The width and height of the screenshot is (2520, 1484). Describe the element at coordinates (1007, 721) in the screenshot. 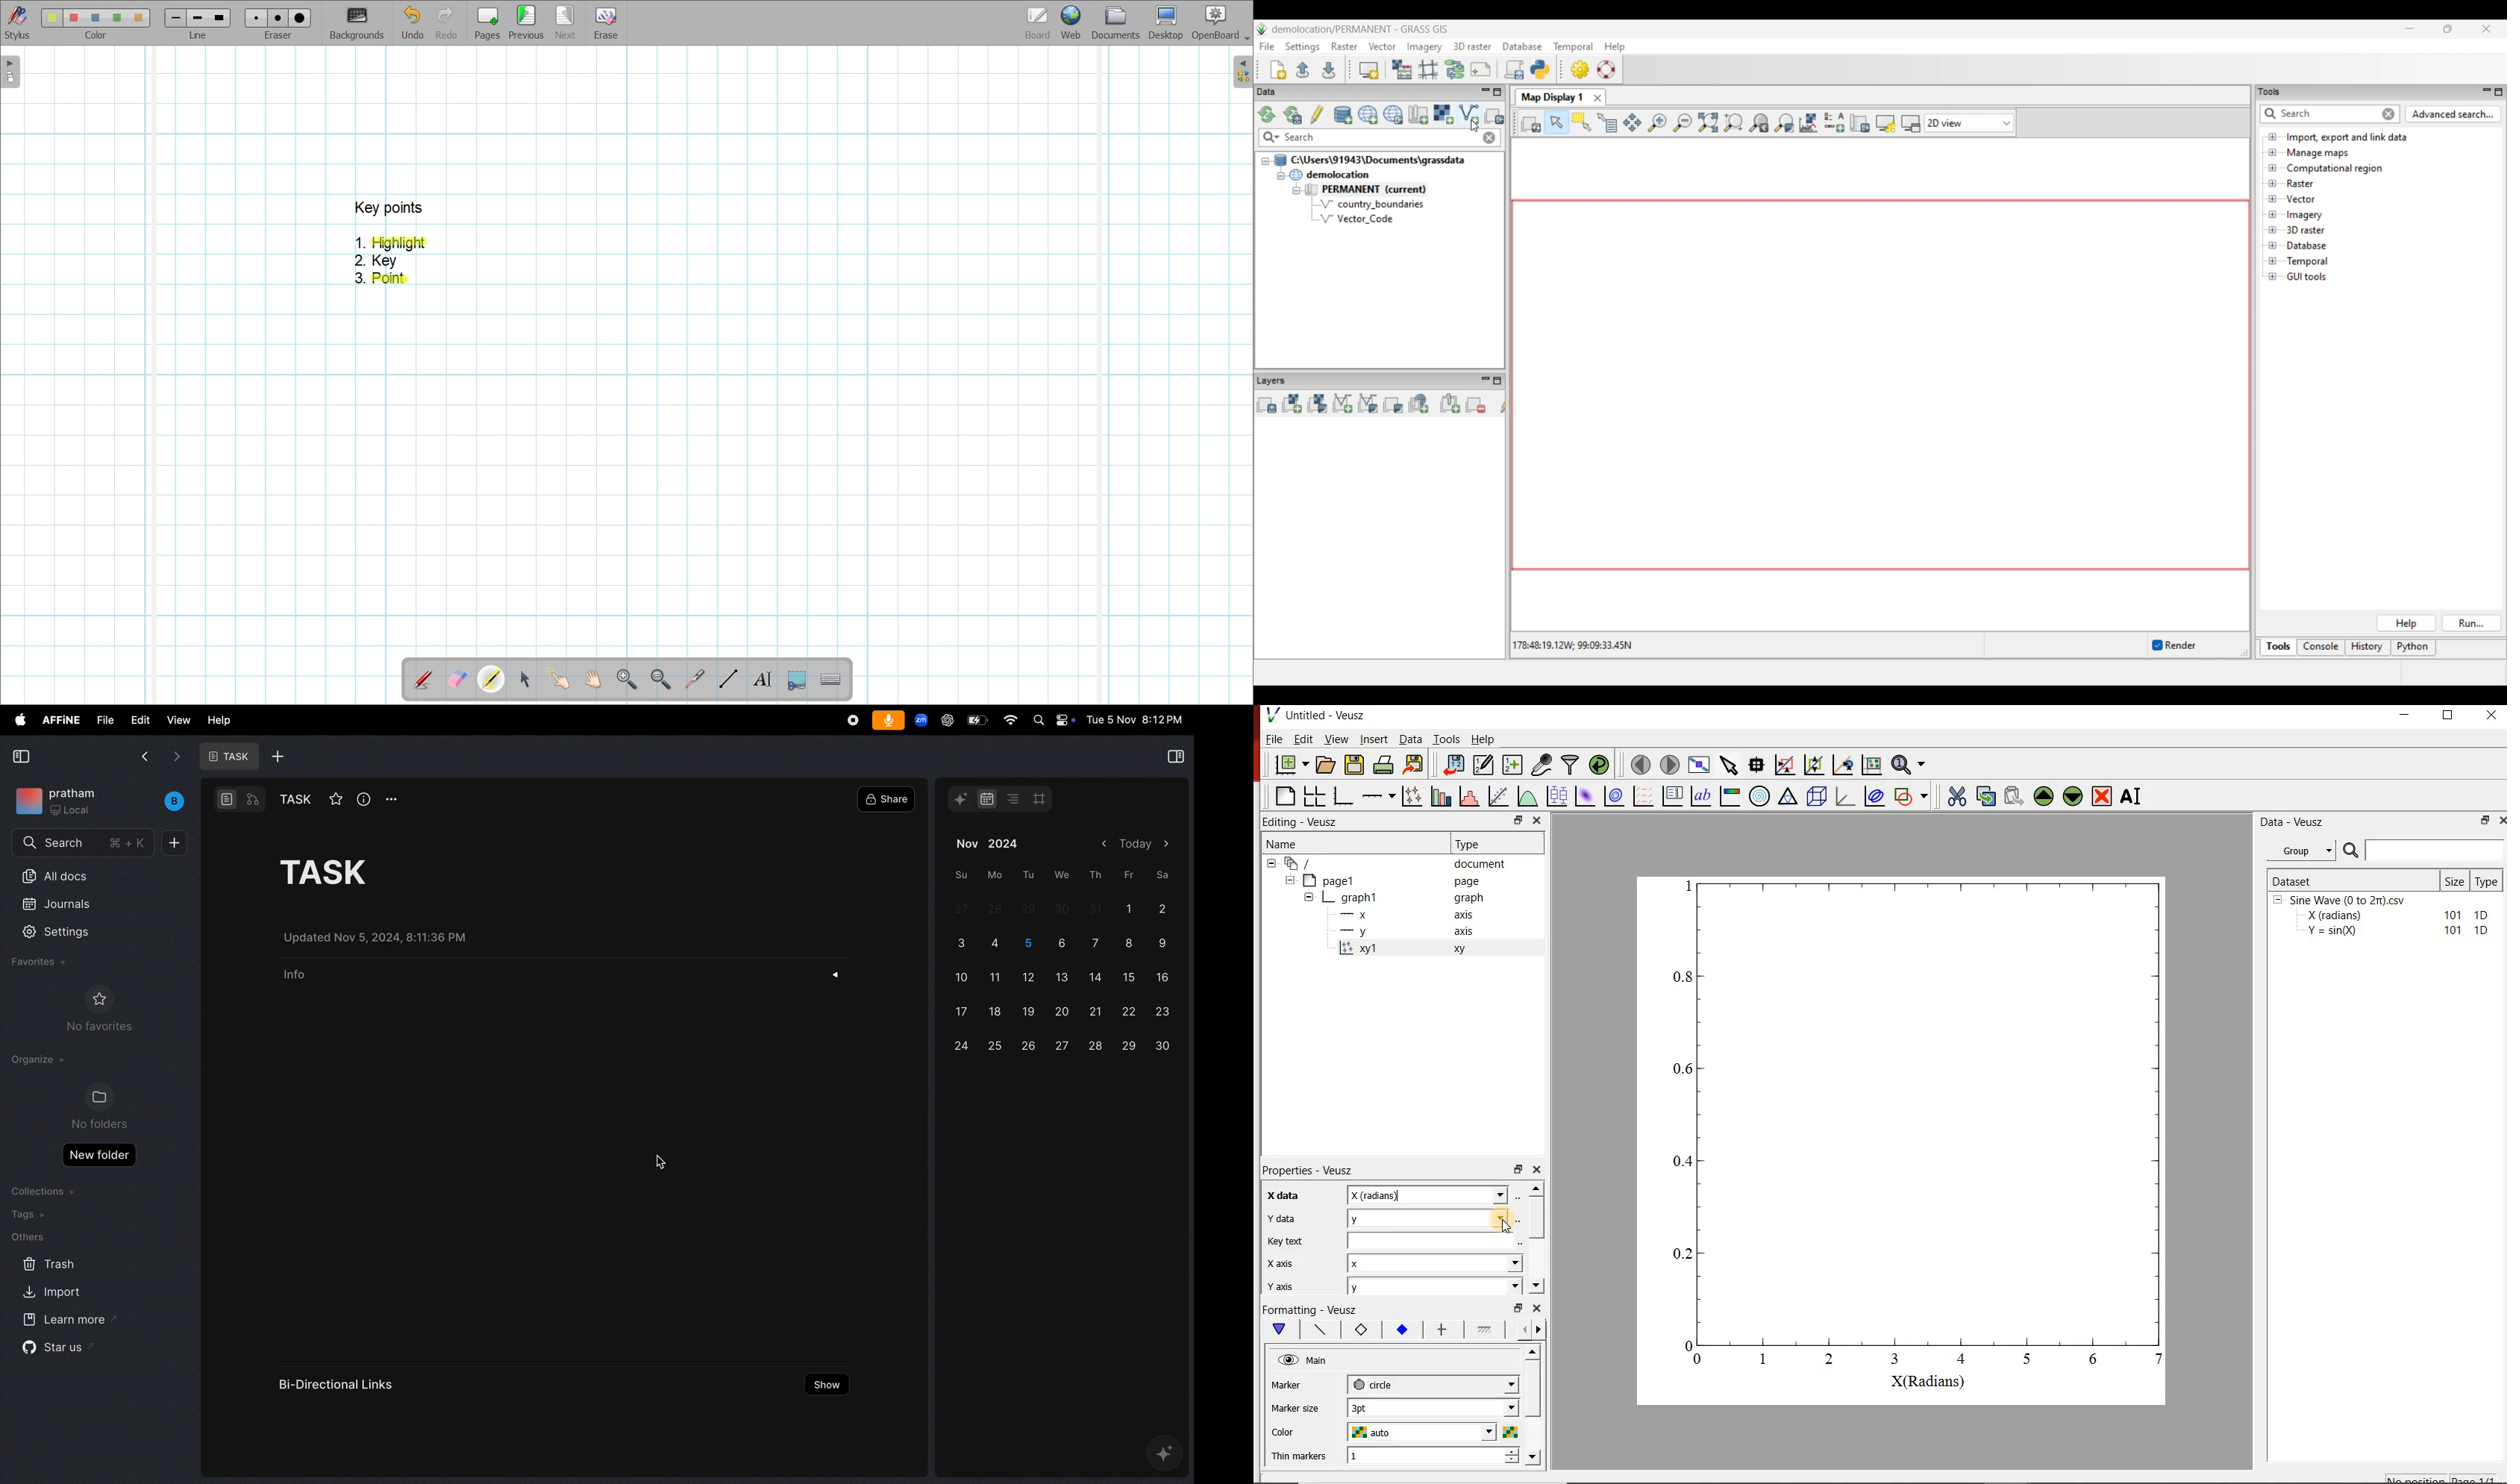

I see `wifi` at that location.